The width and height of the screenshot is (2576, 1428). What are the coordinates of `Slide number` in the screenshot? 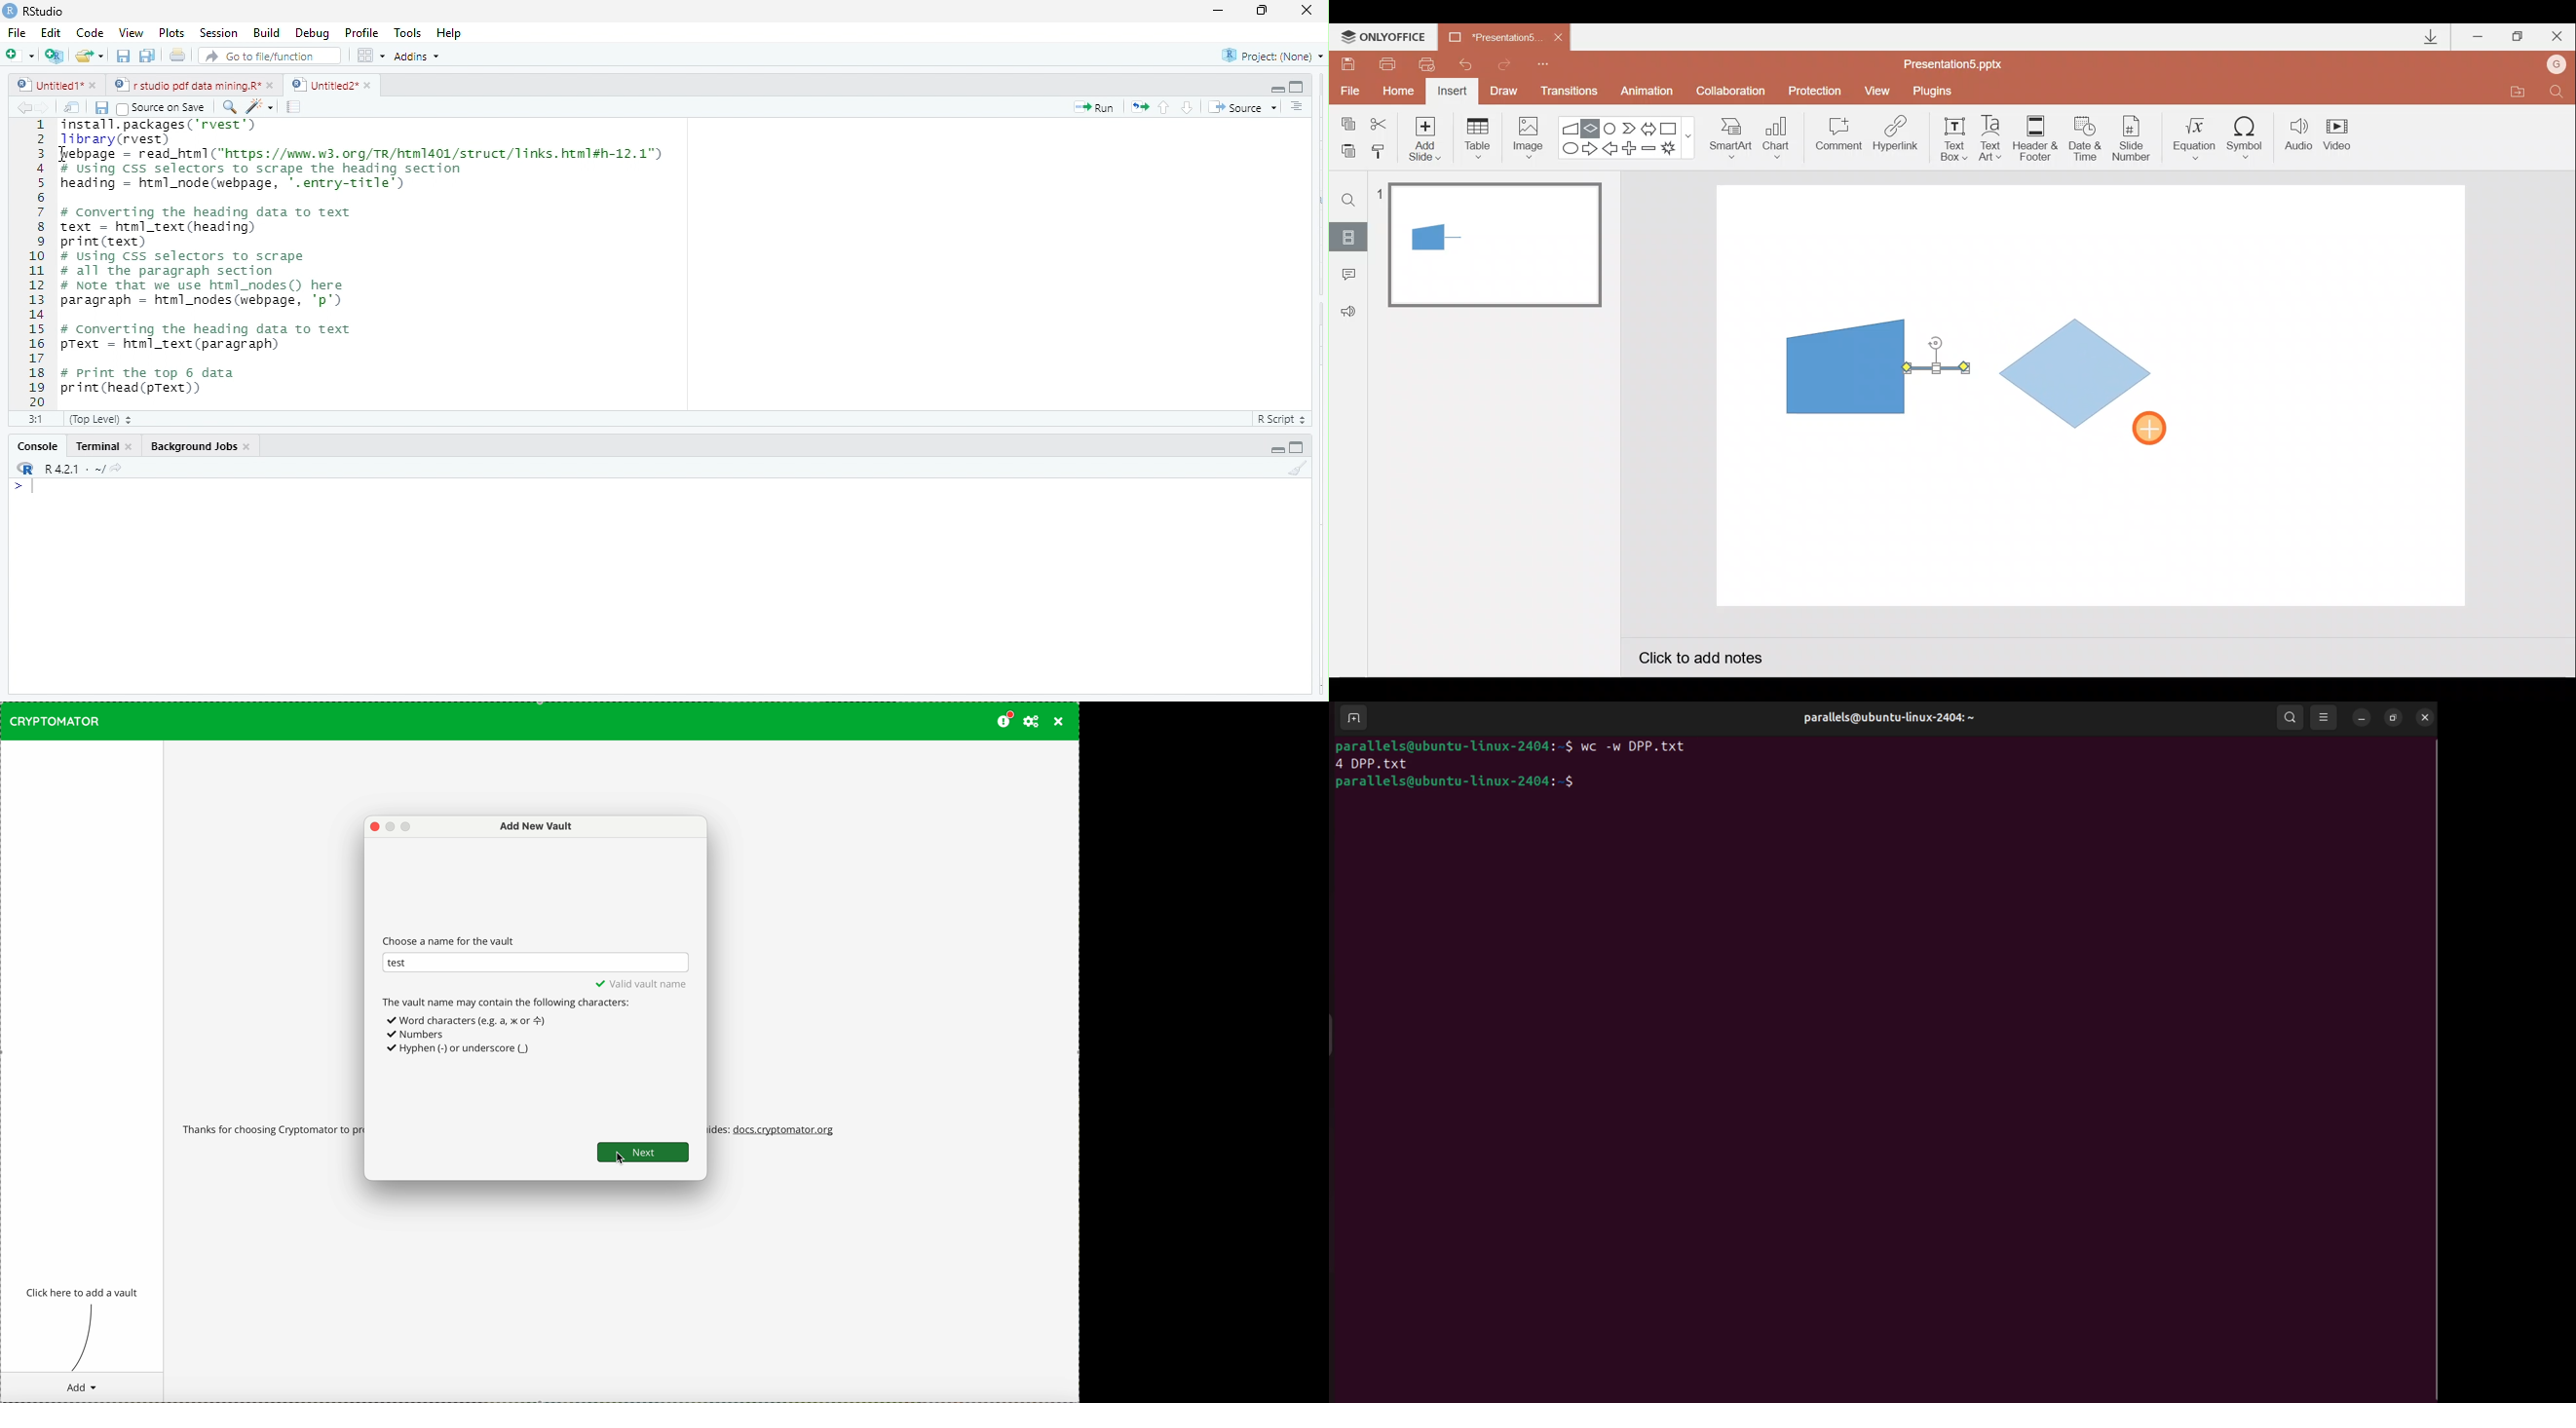 It's located at (2135, 138).